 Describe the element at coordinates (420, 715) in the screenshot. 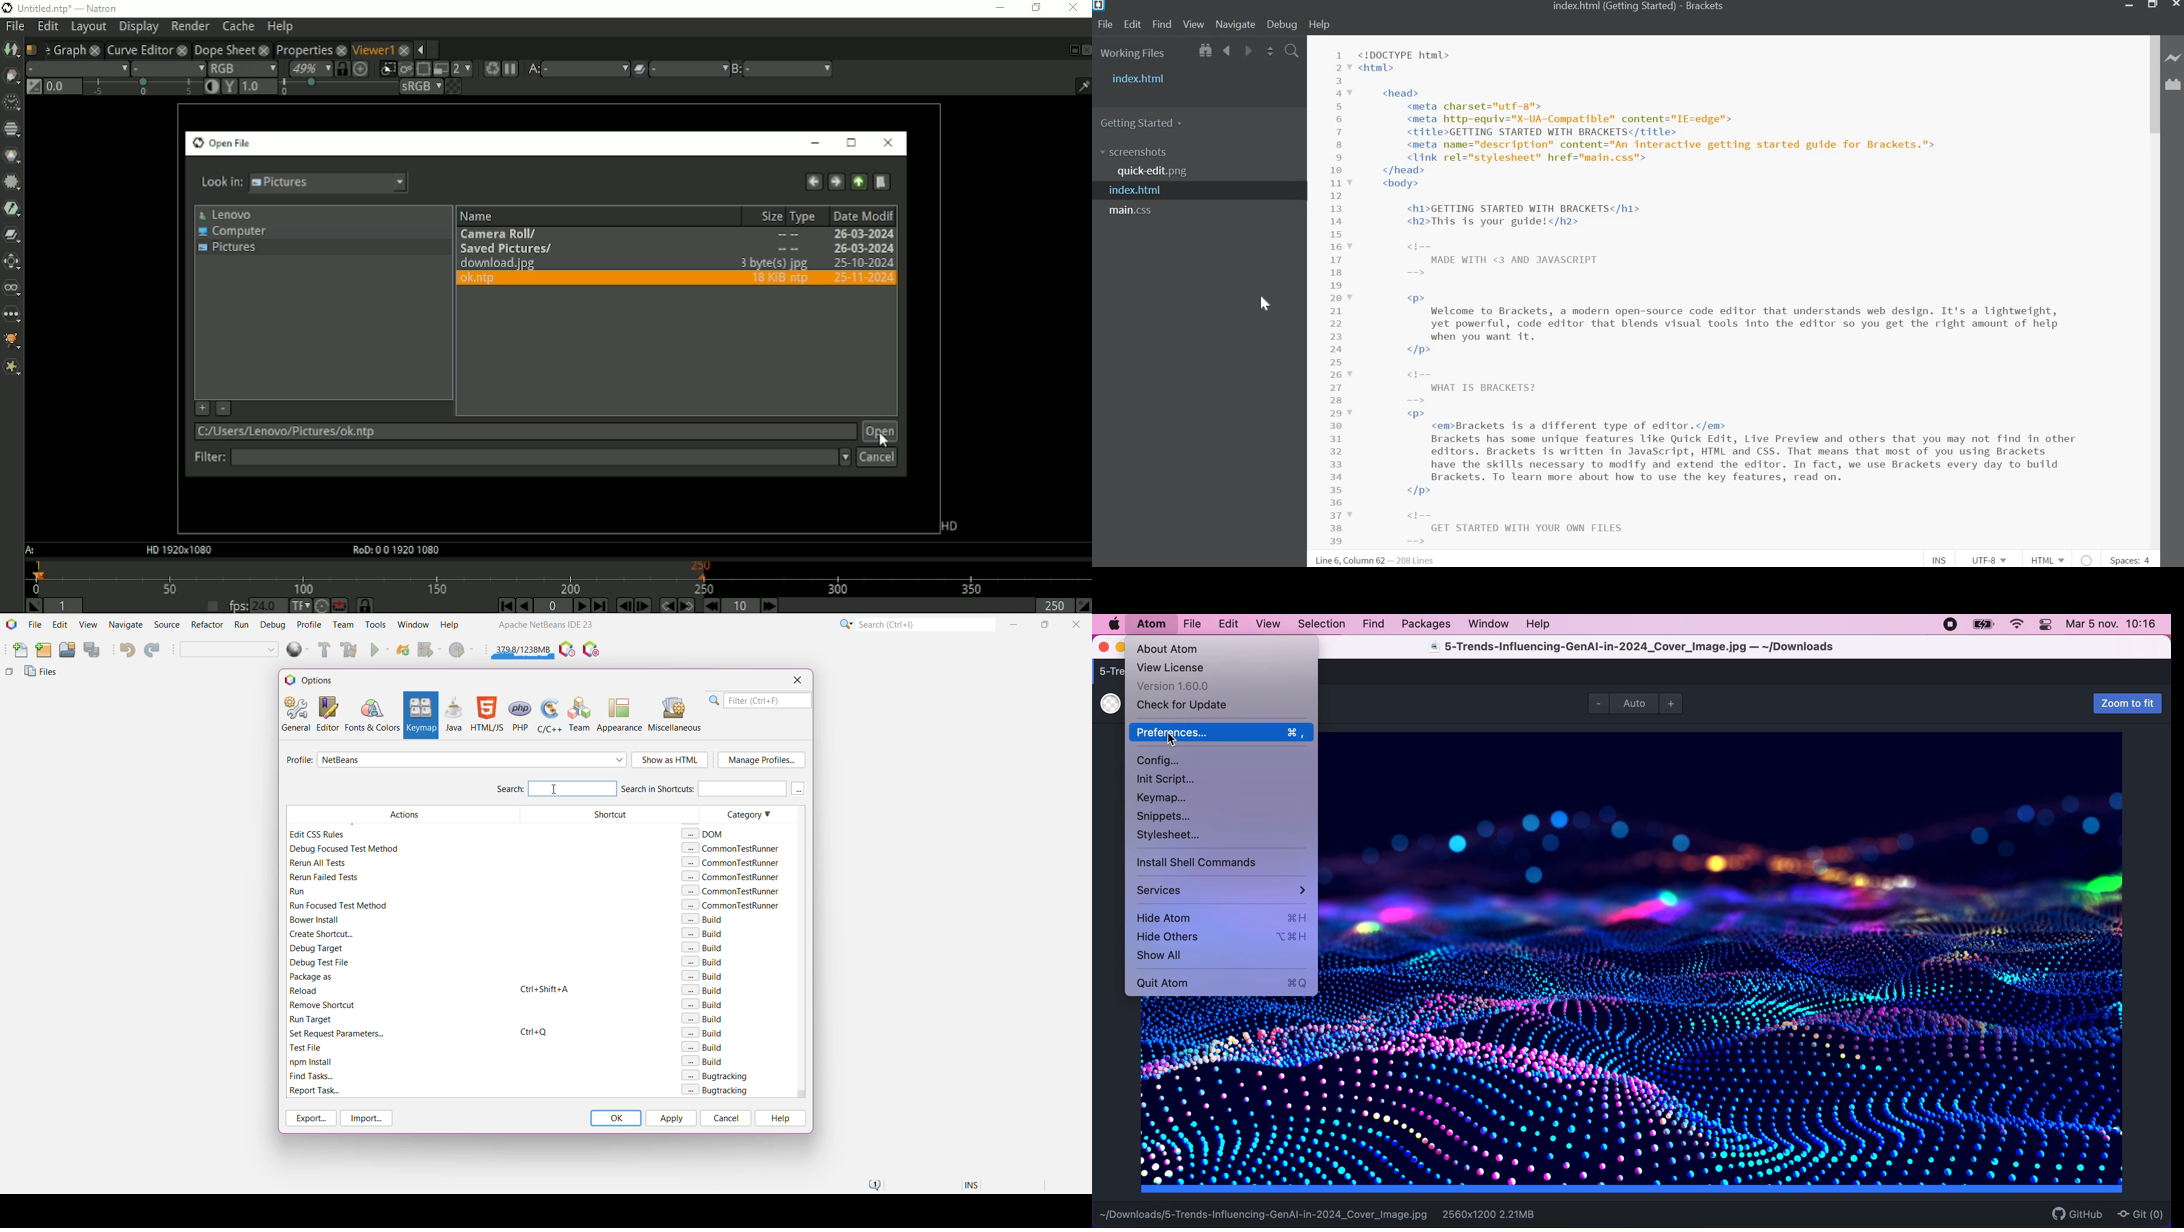

I see `Keymap` at that location.